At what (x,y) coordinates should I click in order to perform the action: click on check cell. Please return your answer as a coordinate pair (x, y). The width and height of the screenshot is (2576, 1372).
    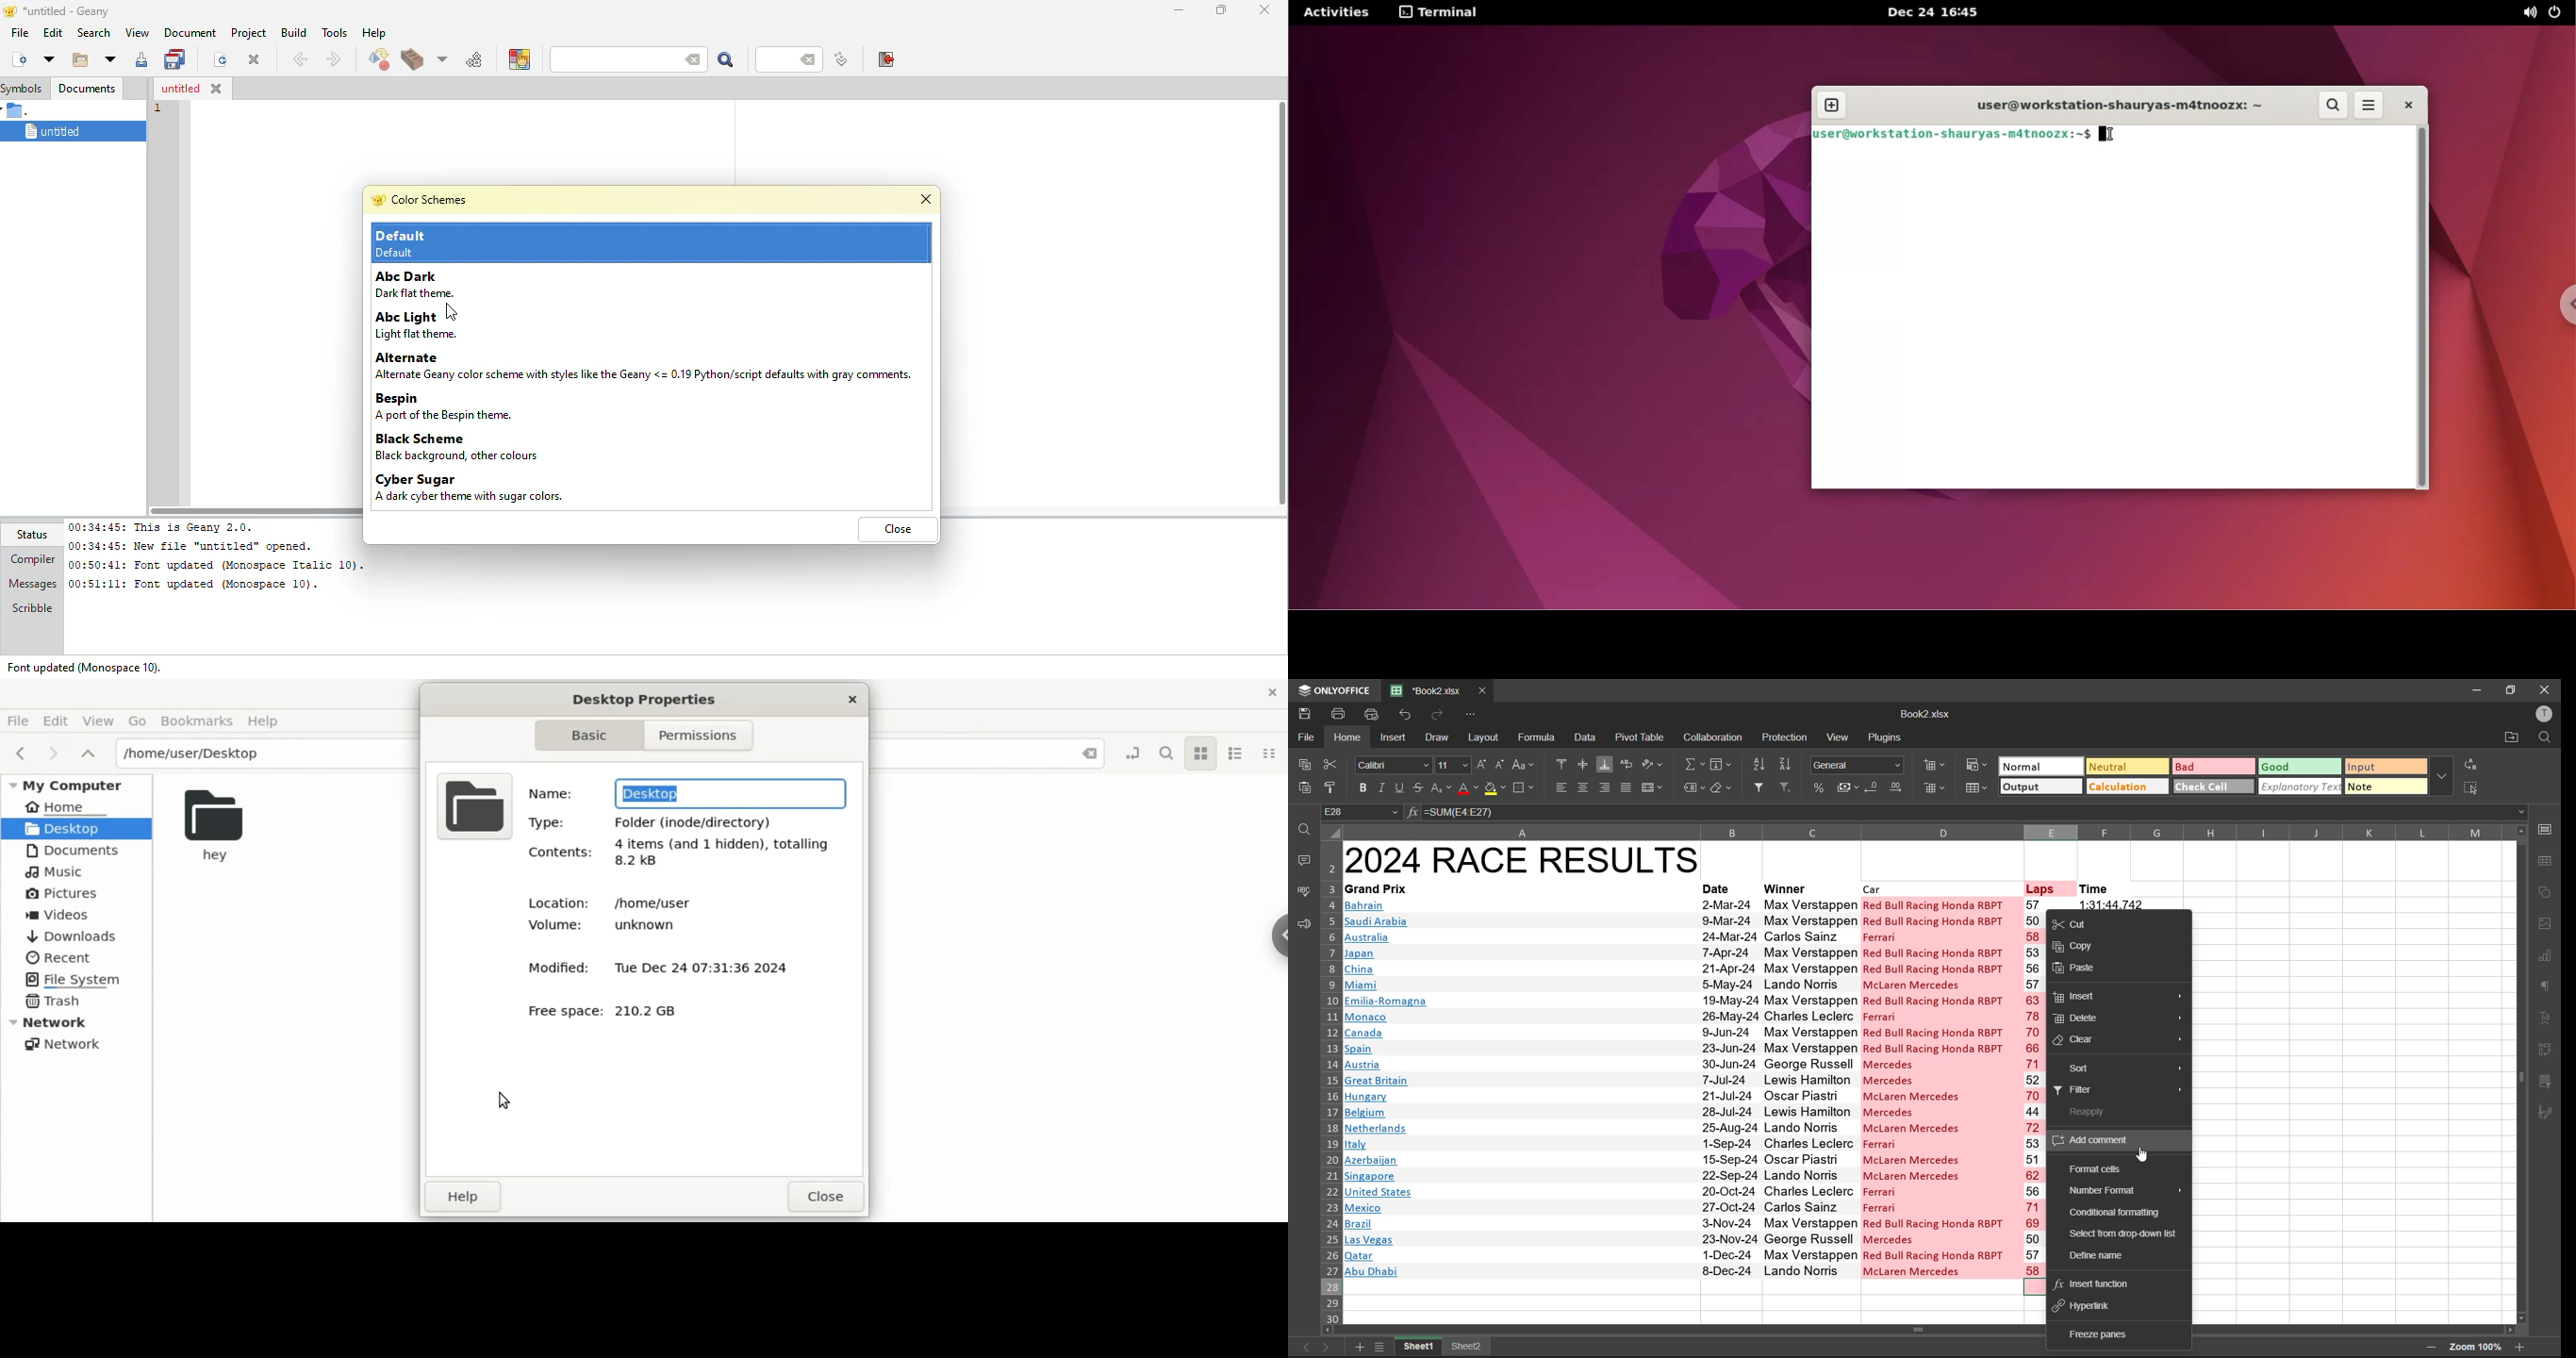
    Looking at the image, I should click on (2214, 787).